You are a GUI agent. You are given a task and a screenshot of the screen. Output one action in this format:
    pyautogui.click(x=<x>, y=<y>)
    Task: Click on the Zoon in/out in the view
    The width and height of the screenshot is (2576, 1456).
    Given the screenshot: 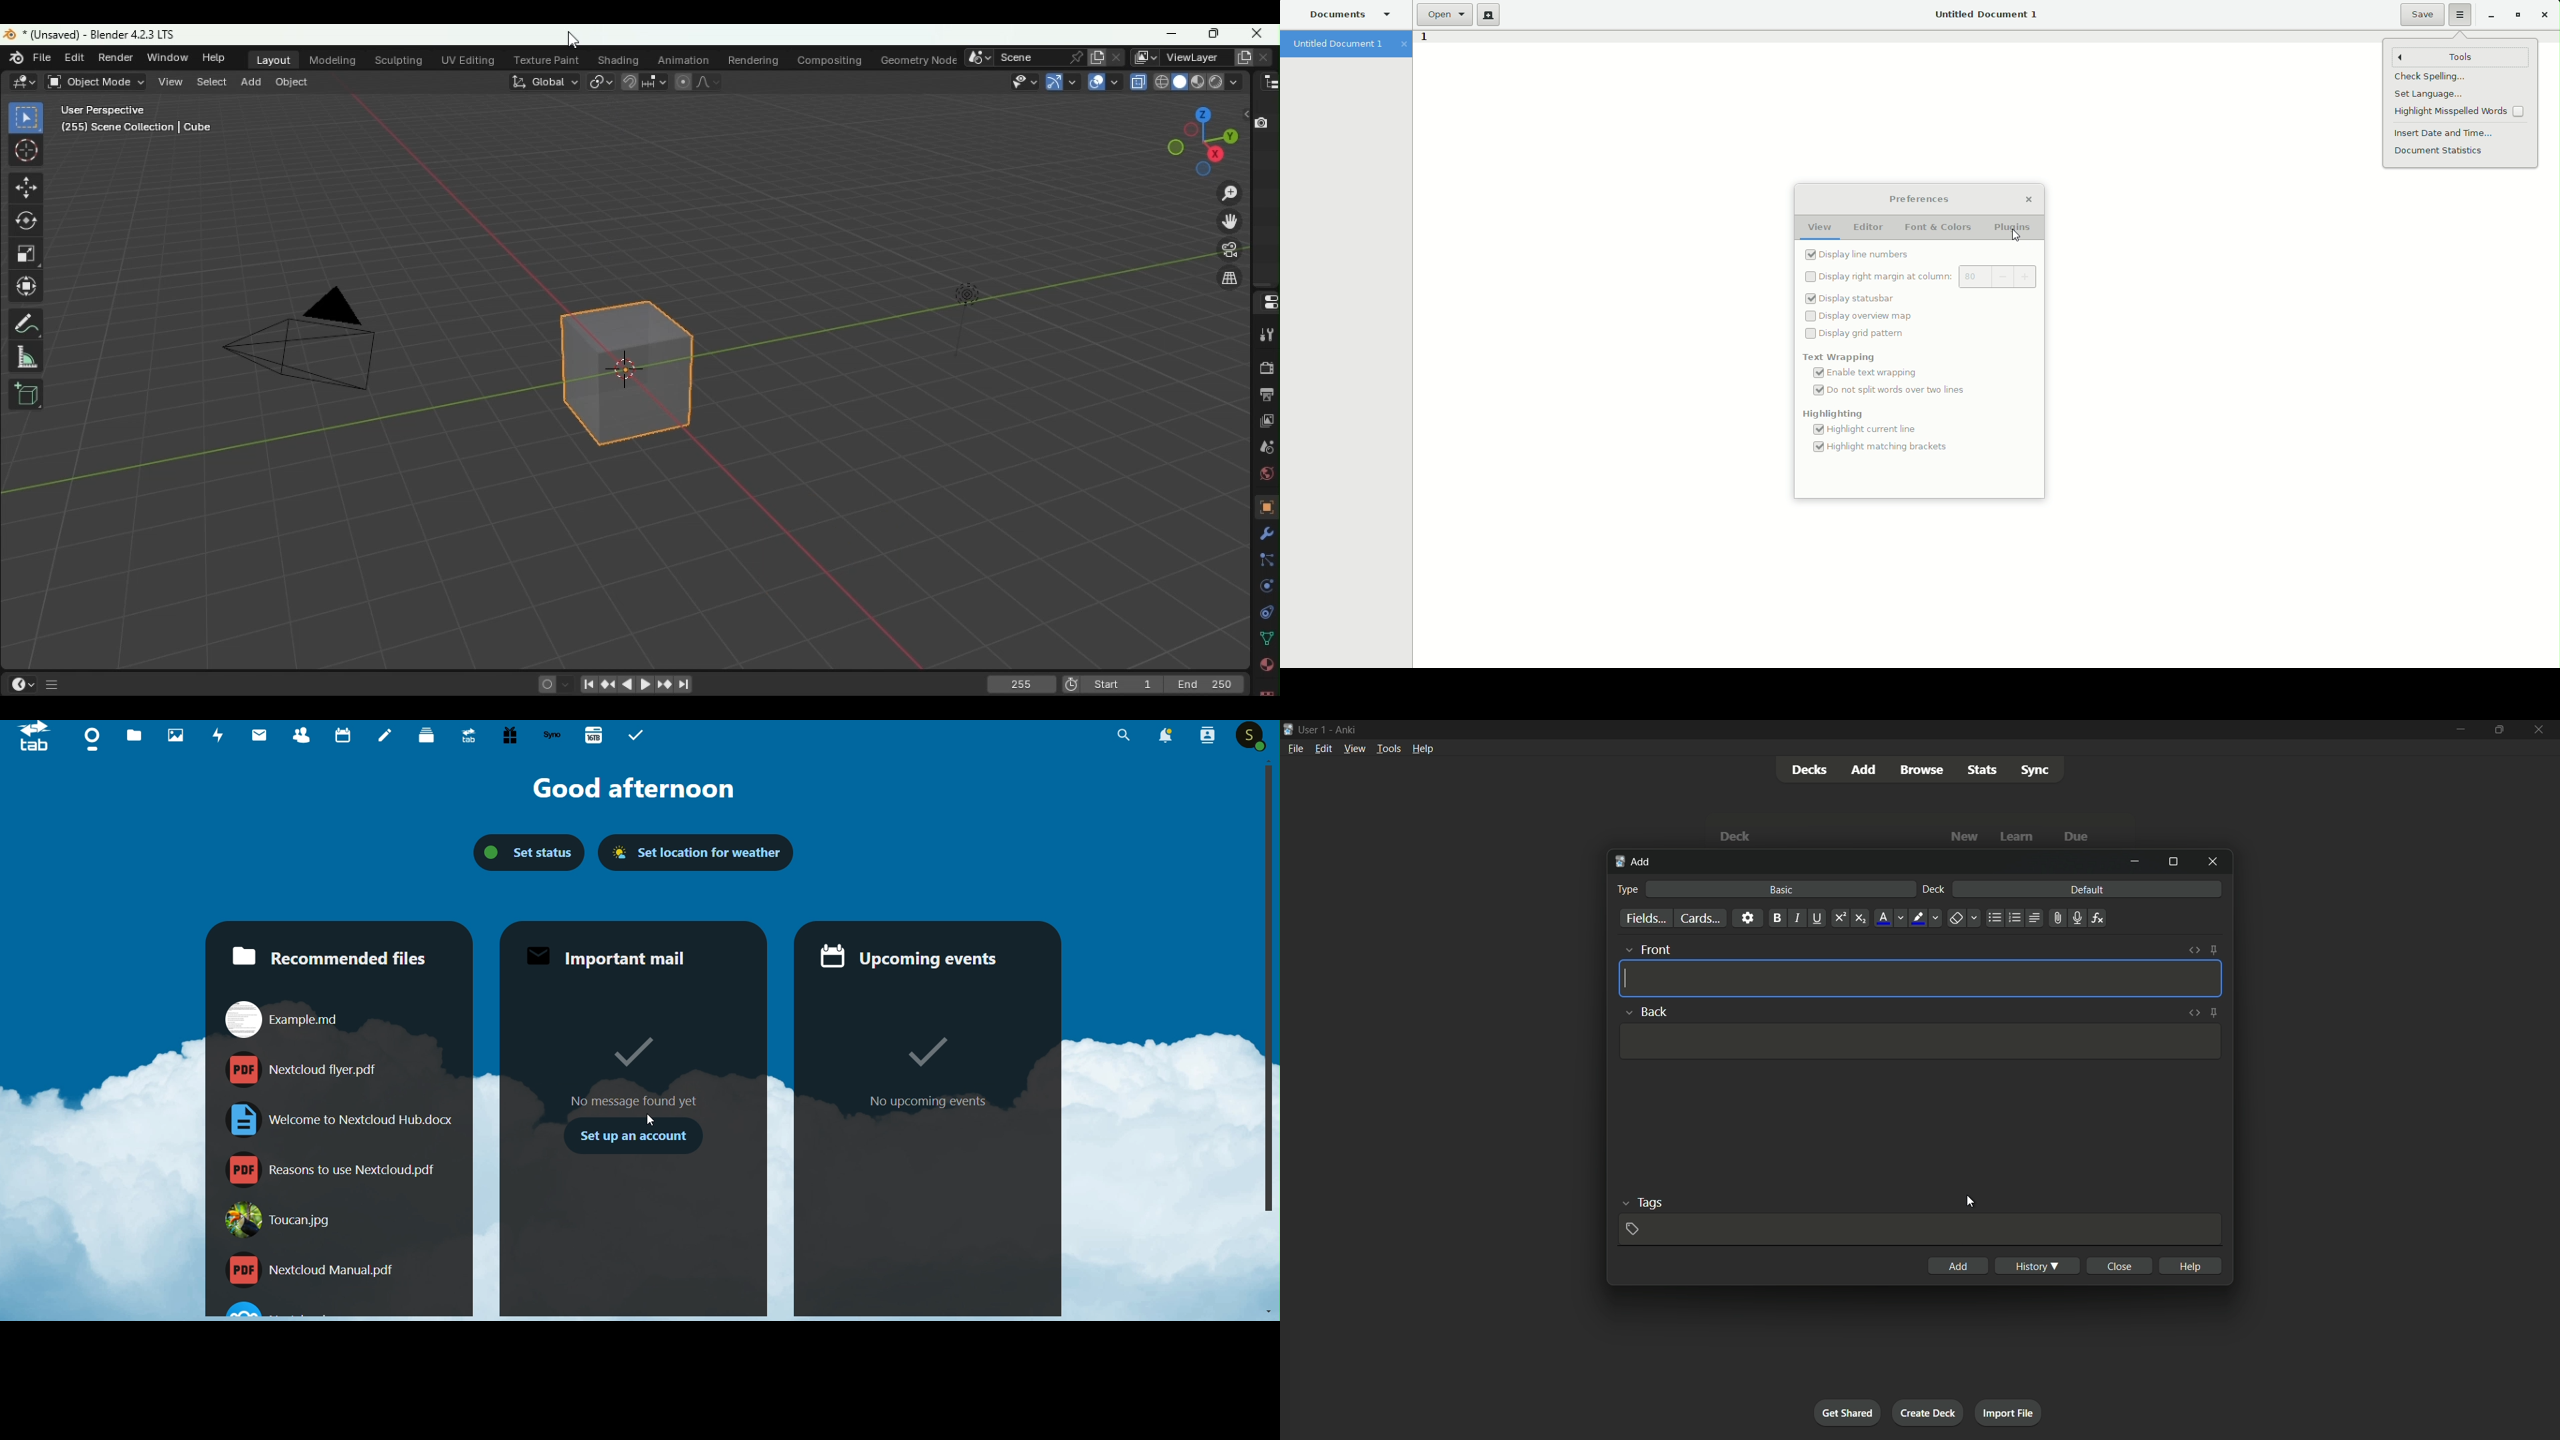 What is the action you would take?
    pyautogui.click(x=1225, y=193)
    